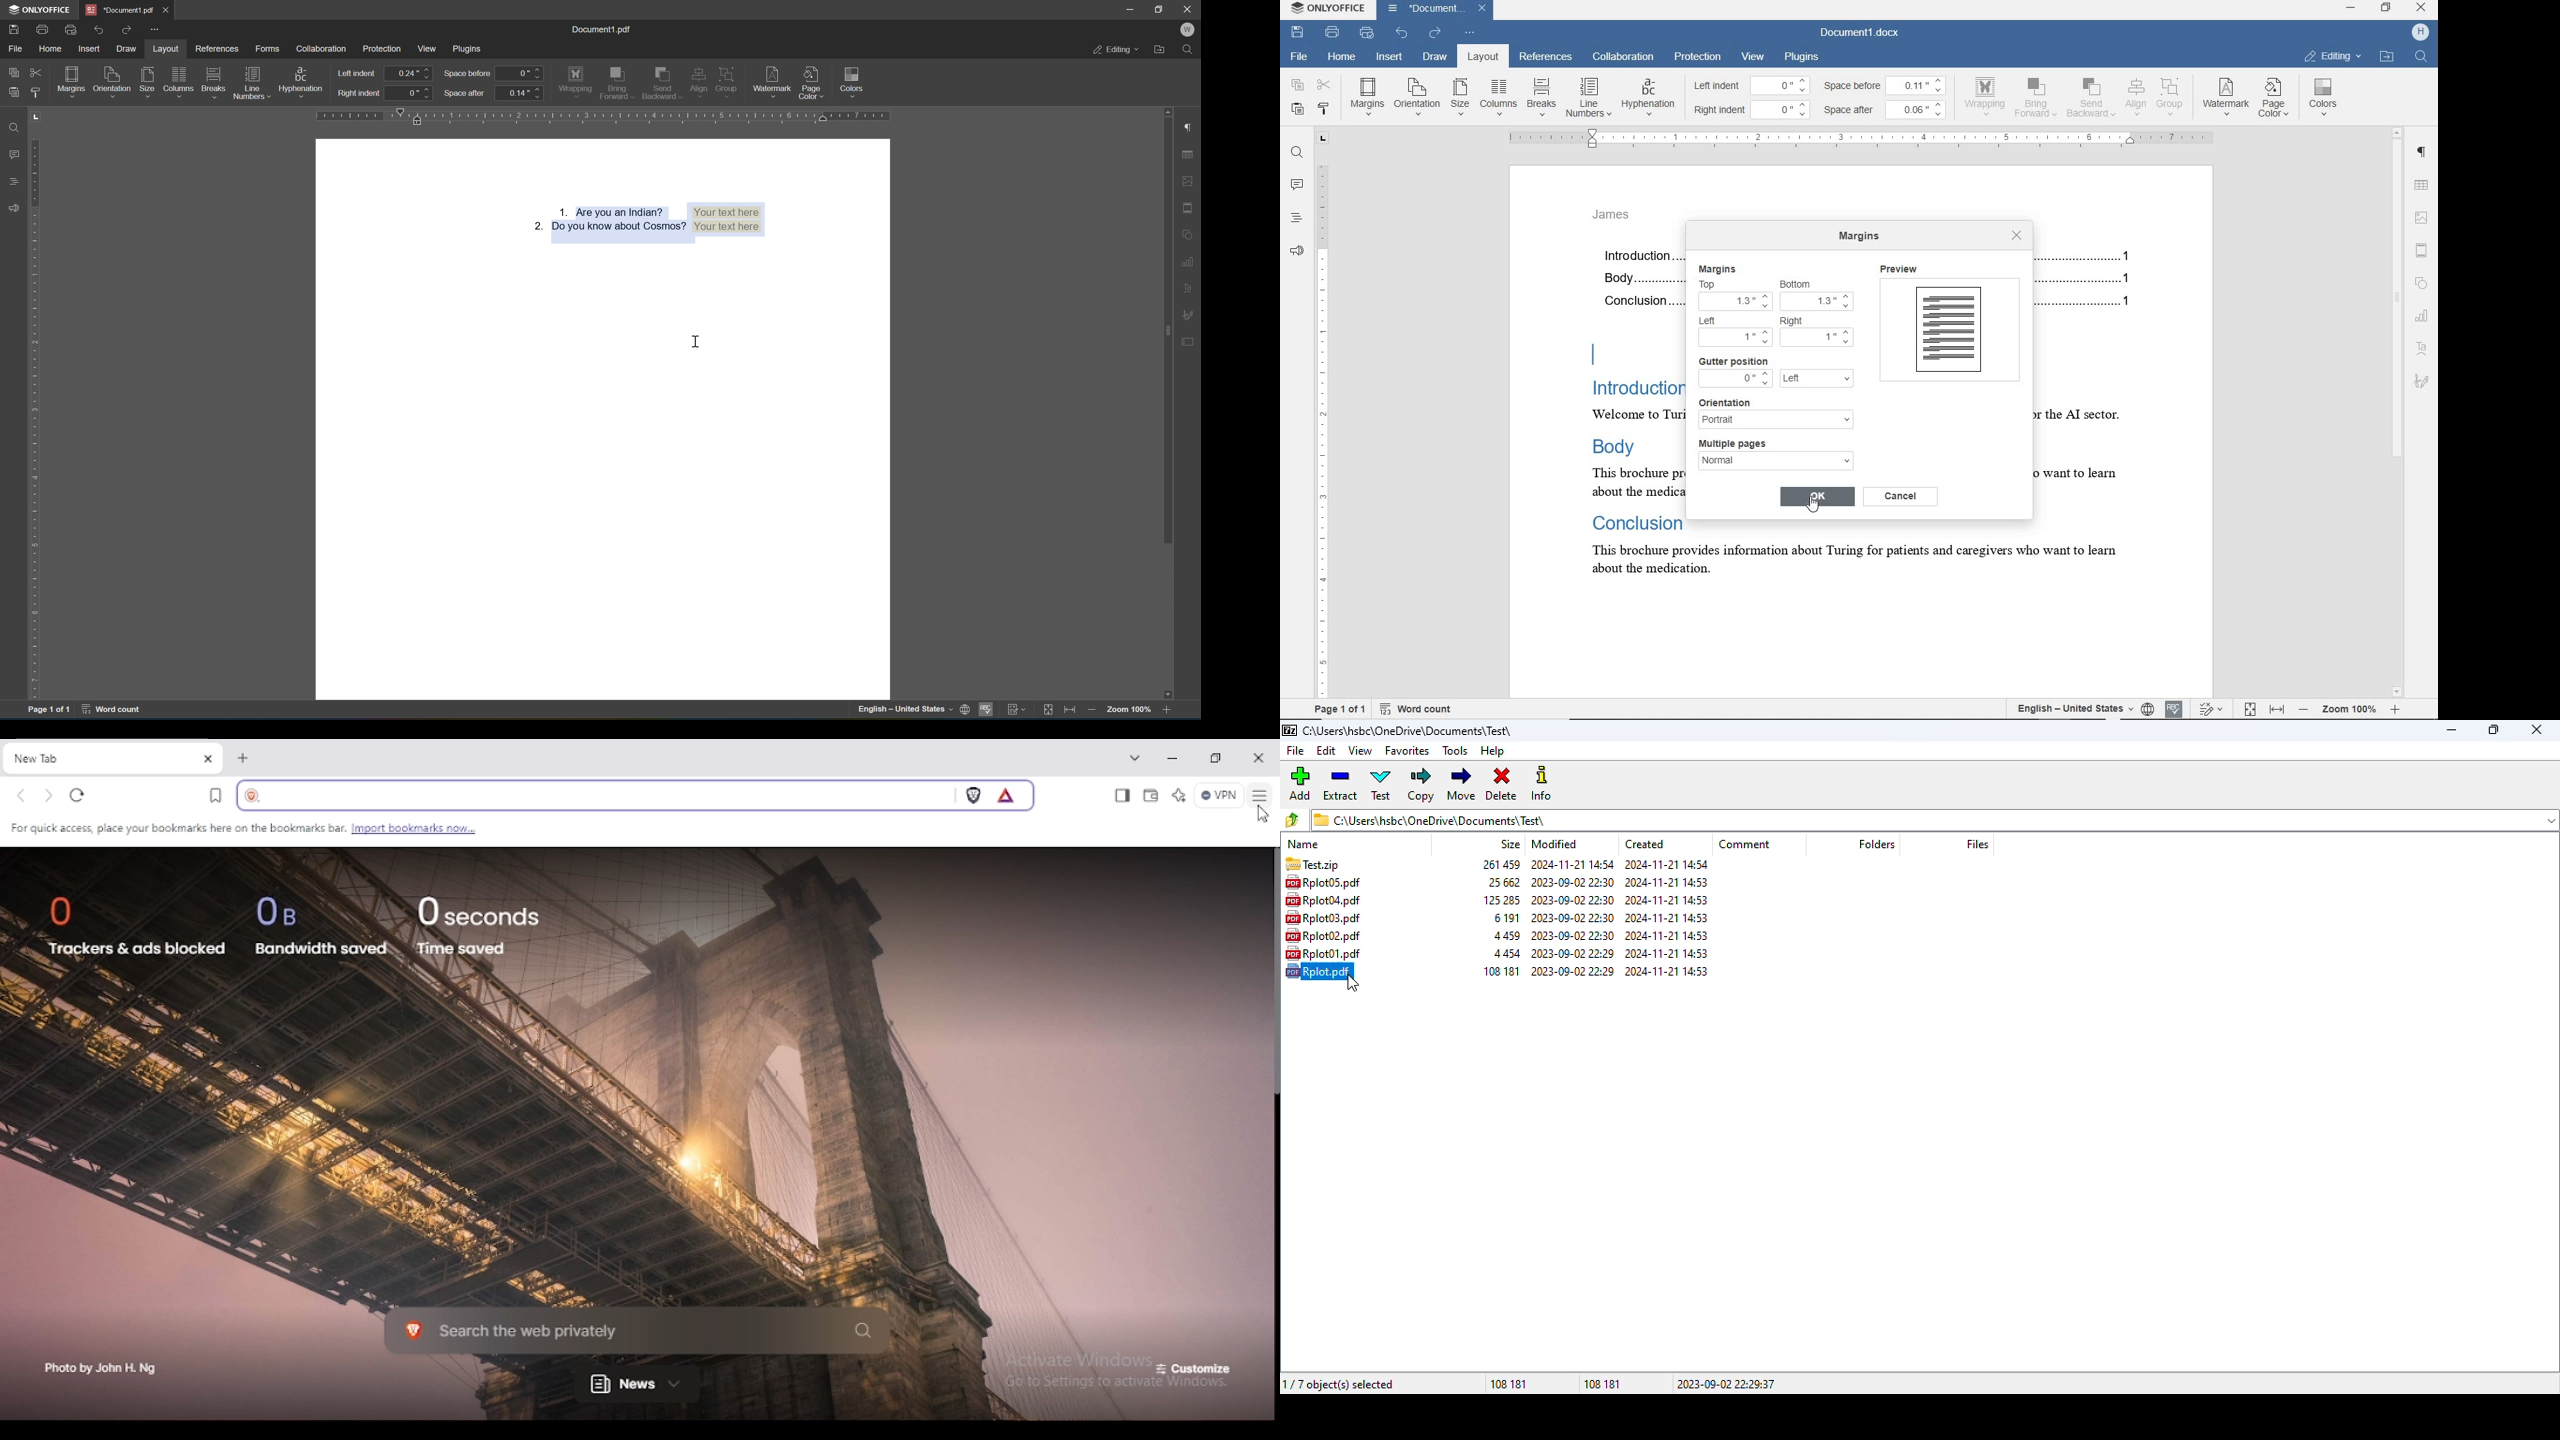 Image resolution: width=2576 pixels, height=1456 pixels. I want to click on close, so click(2537, 729).